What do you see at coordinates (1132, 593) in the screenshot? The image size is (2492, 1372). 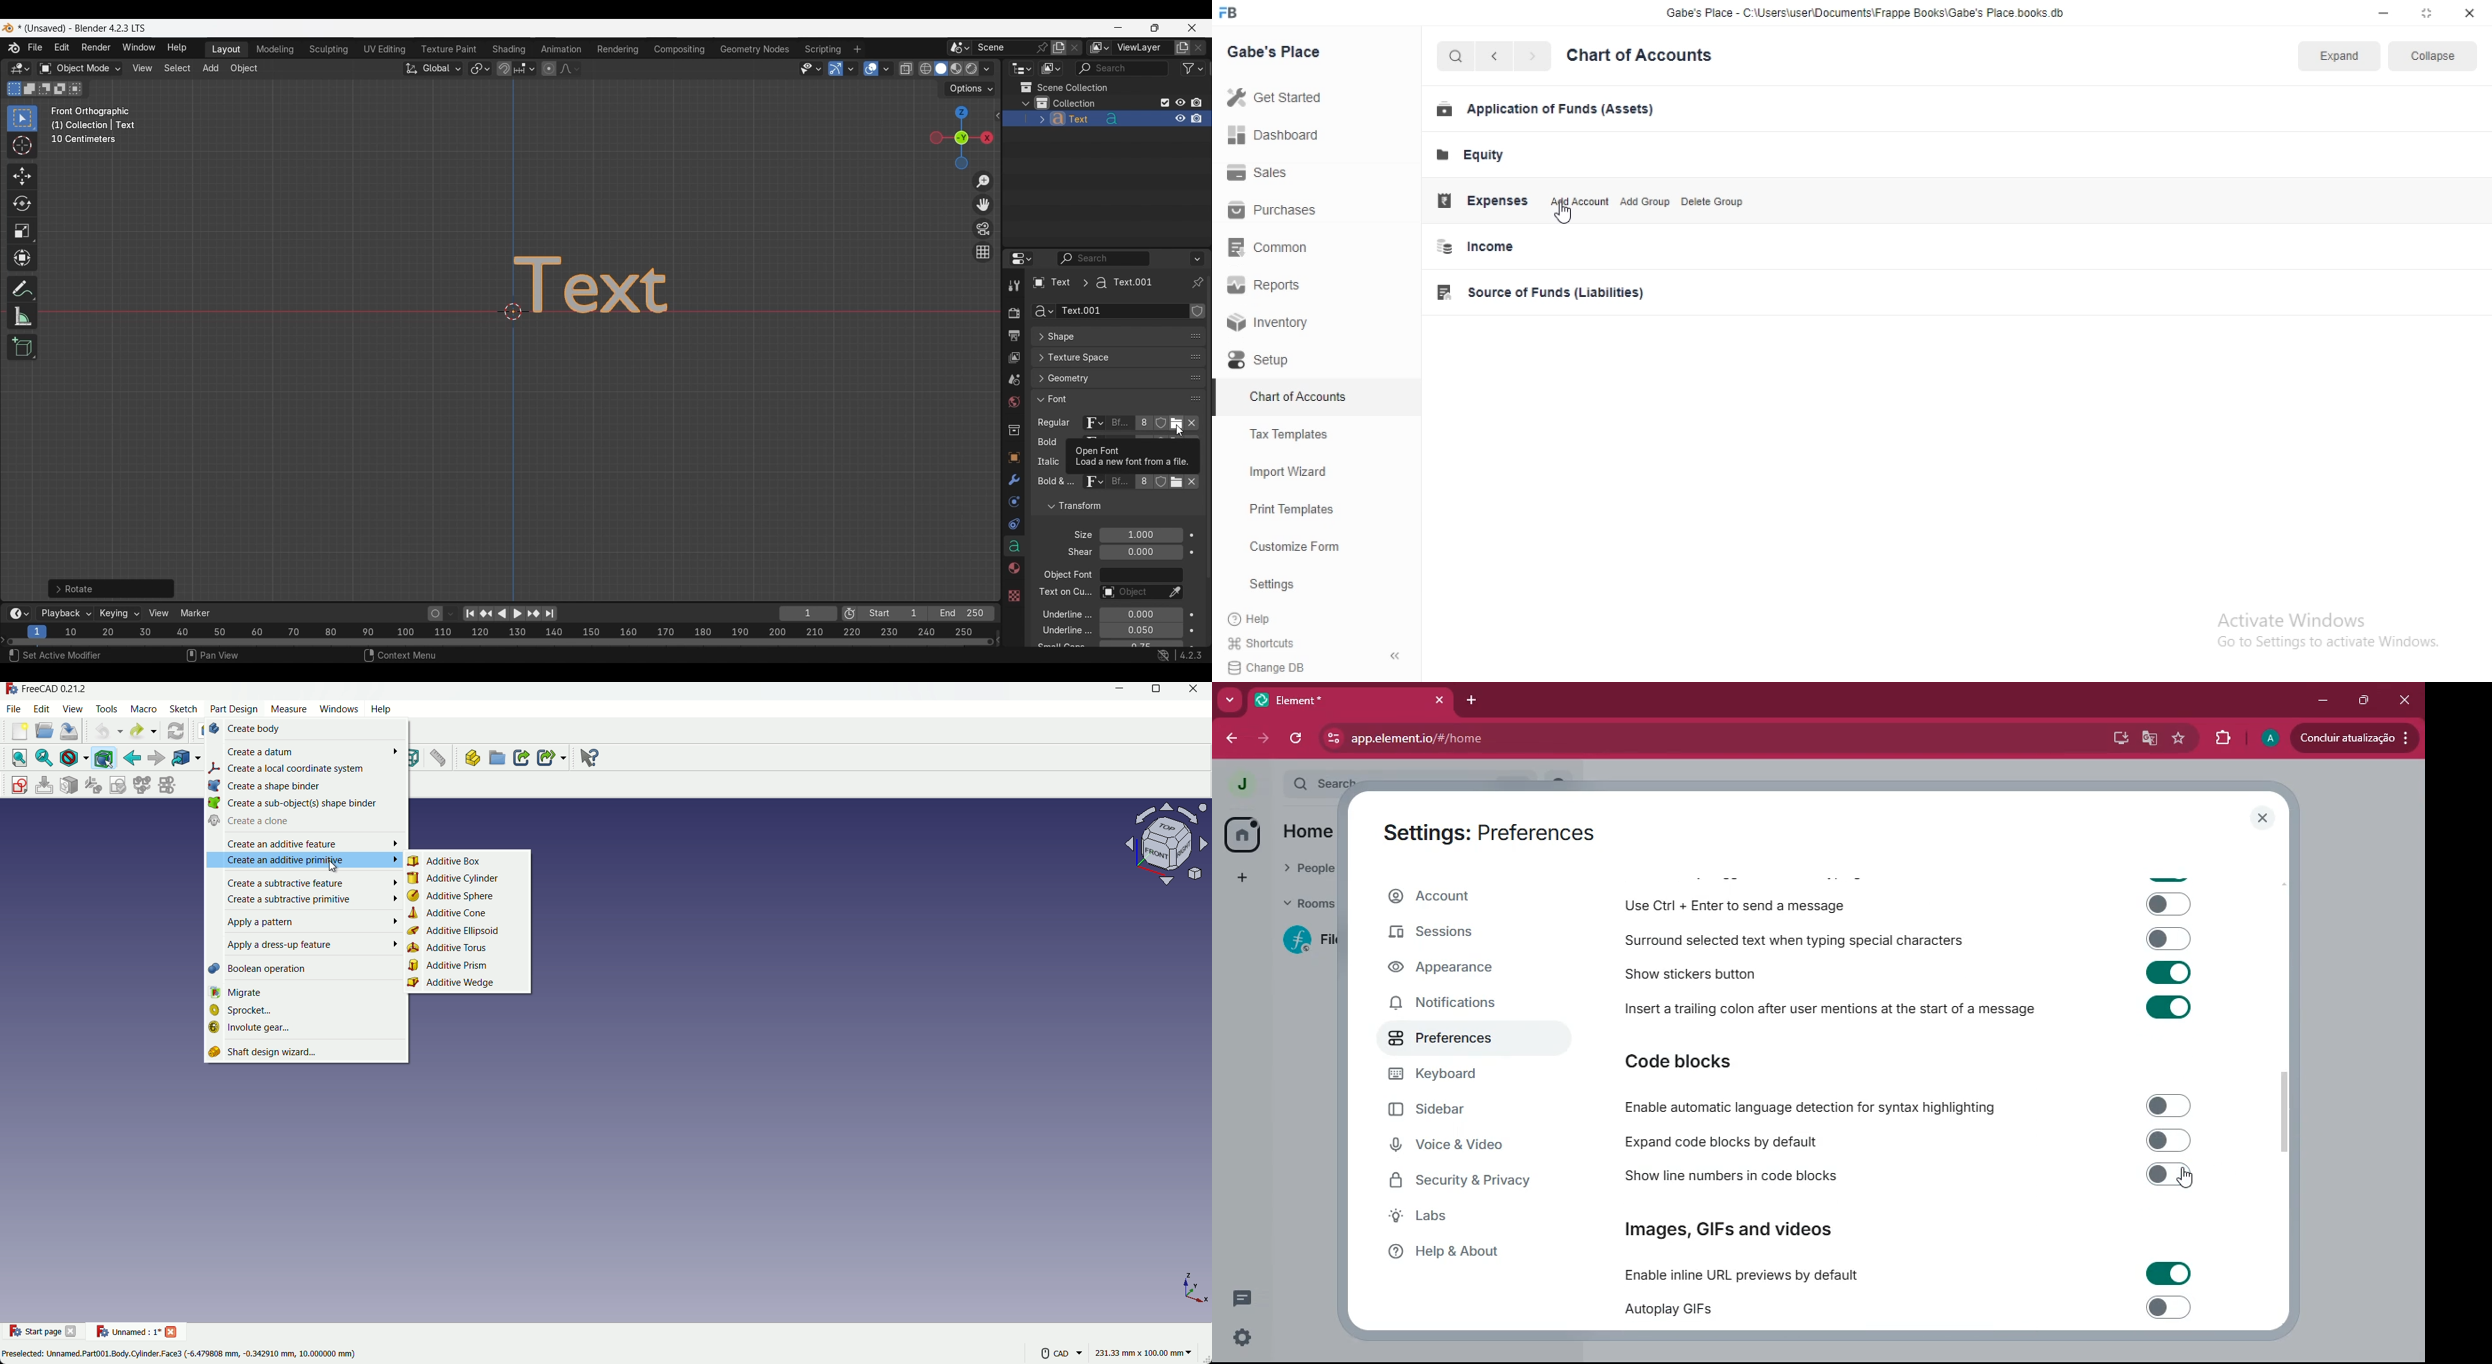 I see `Text on curve` at bounding box center [1132, 593].